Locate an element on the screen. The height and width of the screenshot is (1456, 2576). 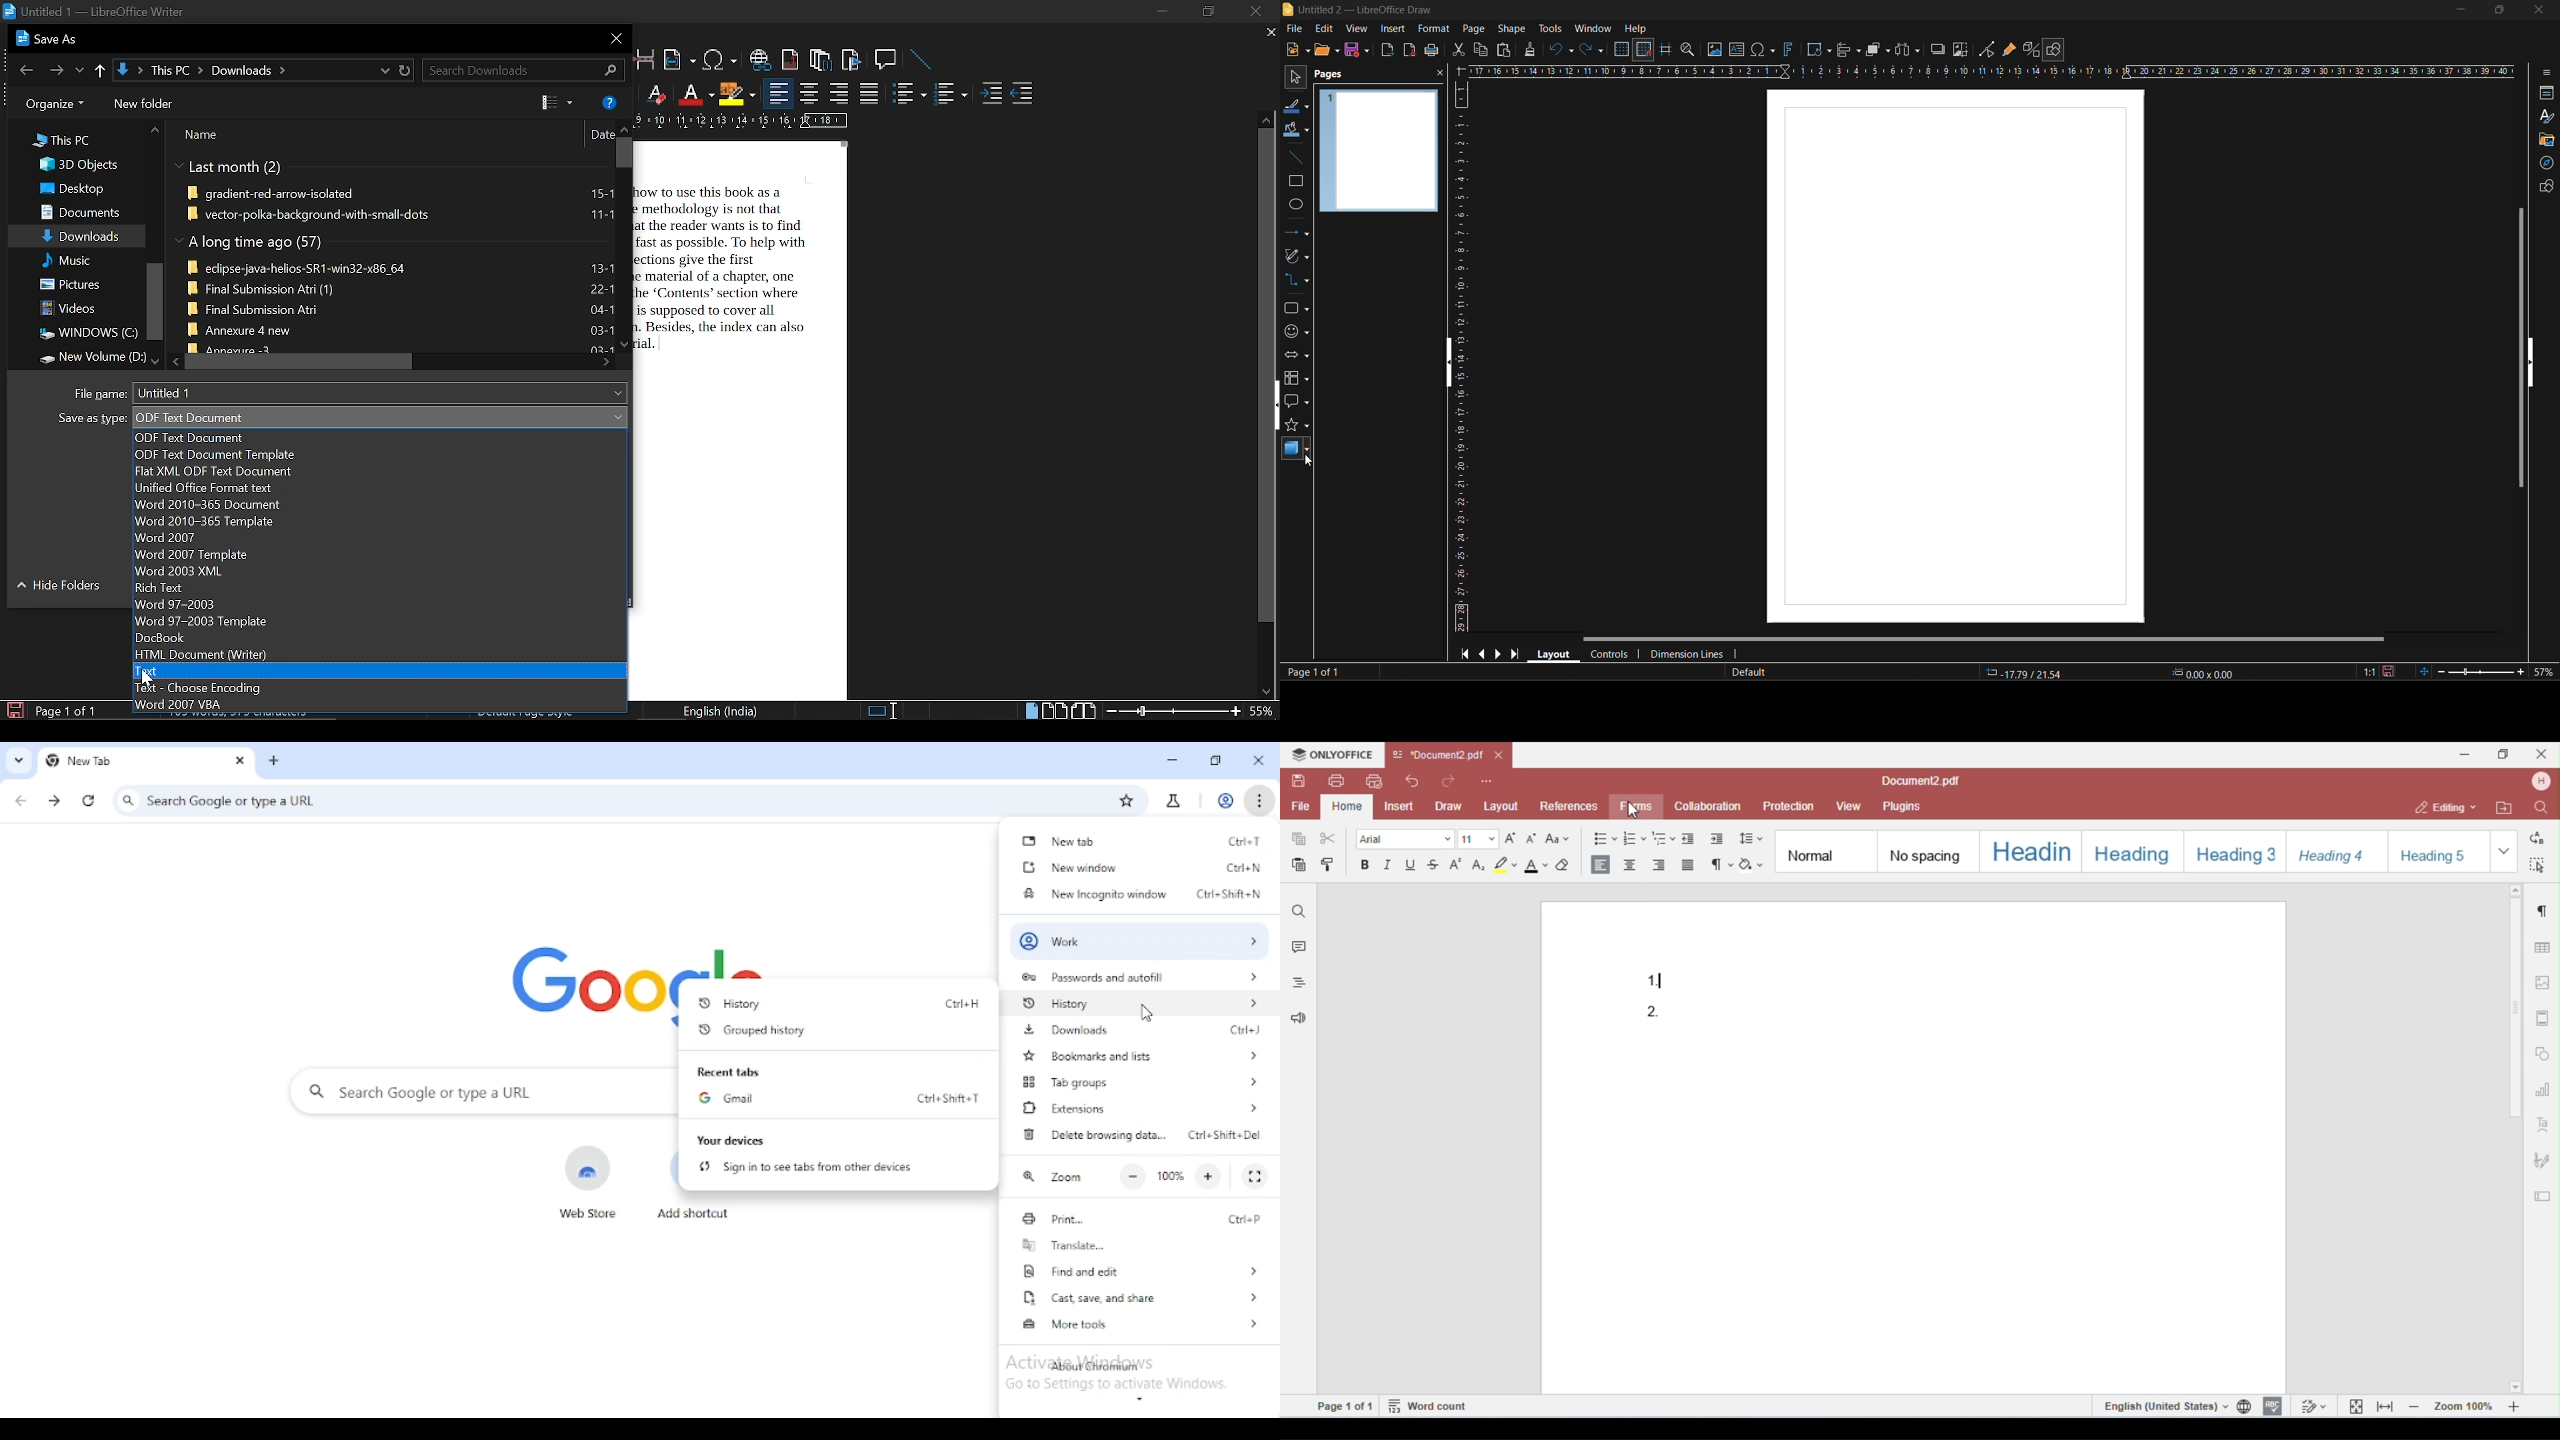
first is located at coordinates (1468, 655).